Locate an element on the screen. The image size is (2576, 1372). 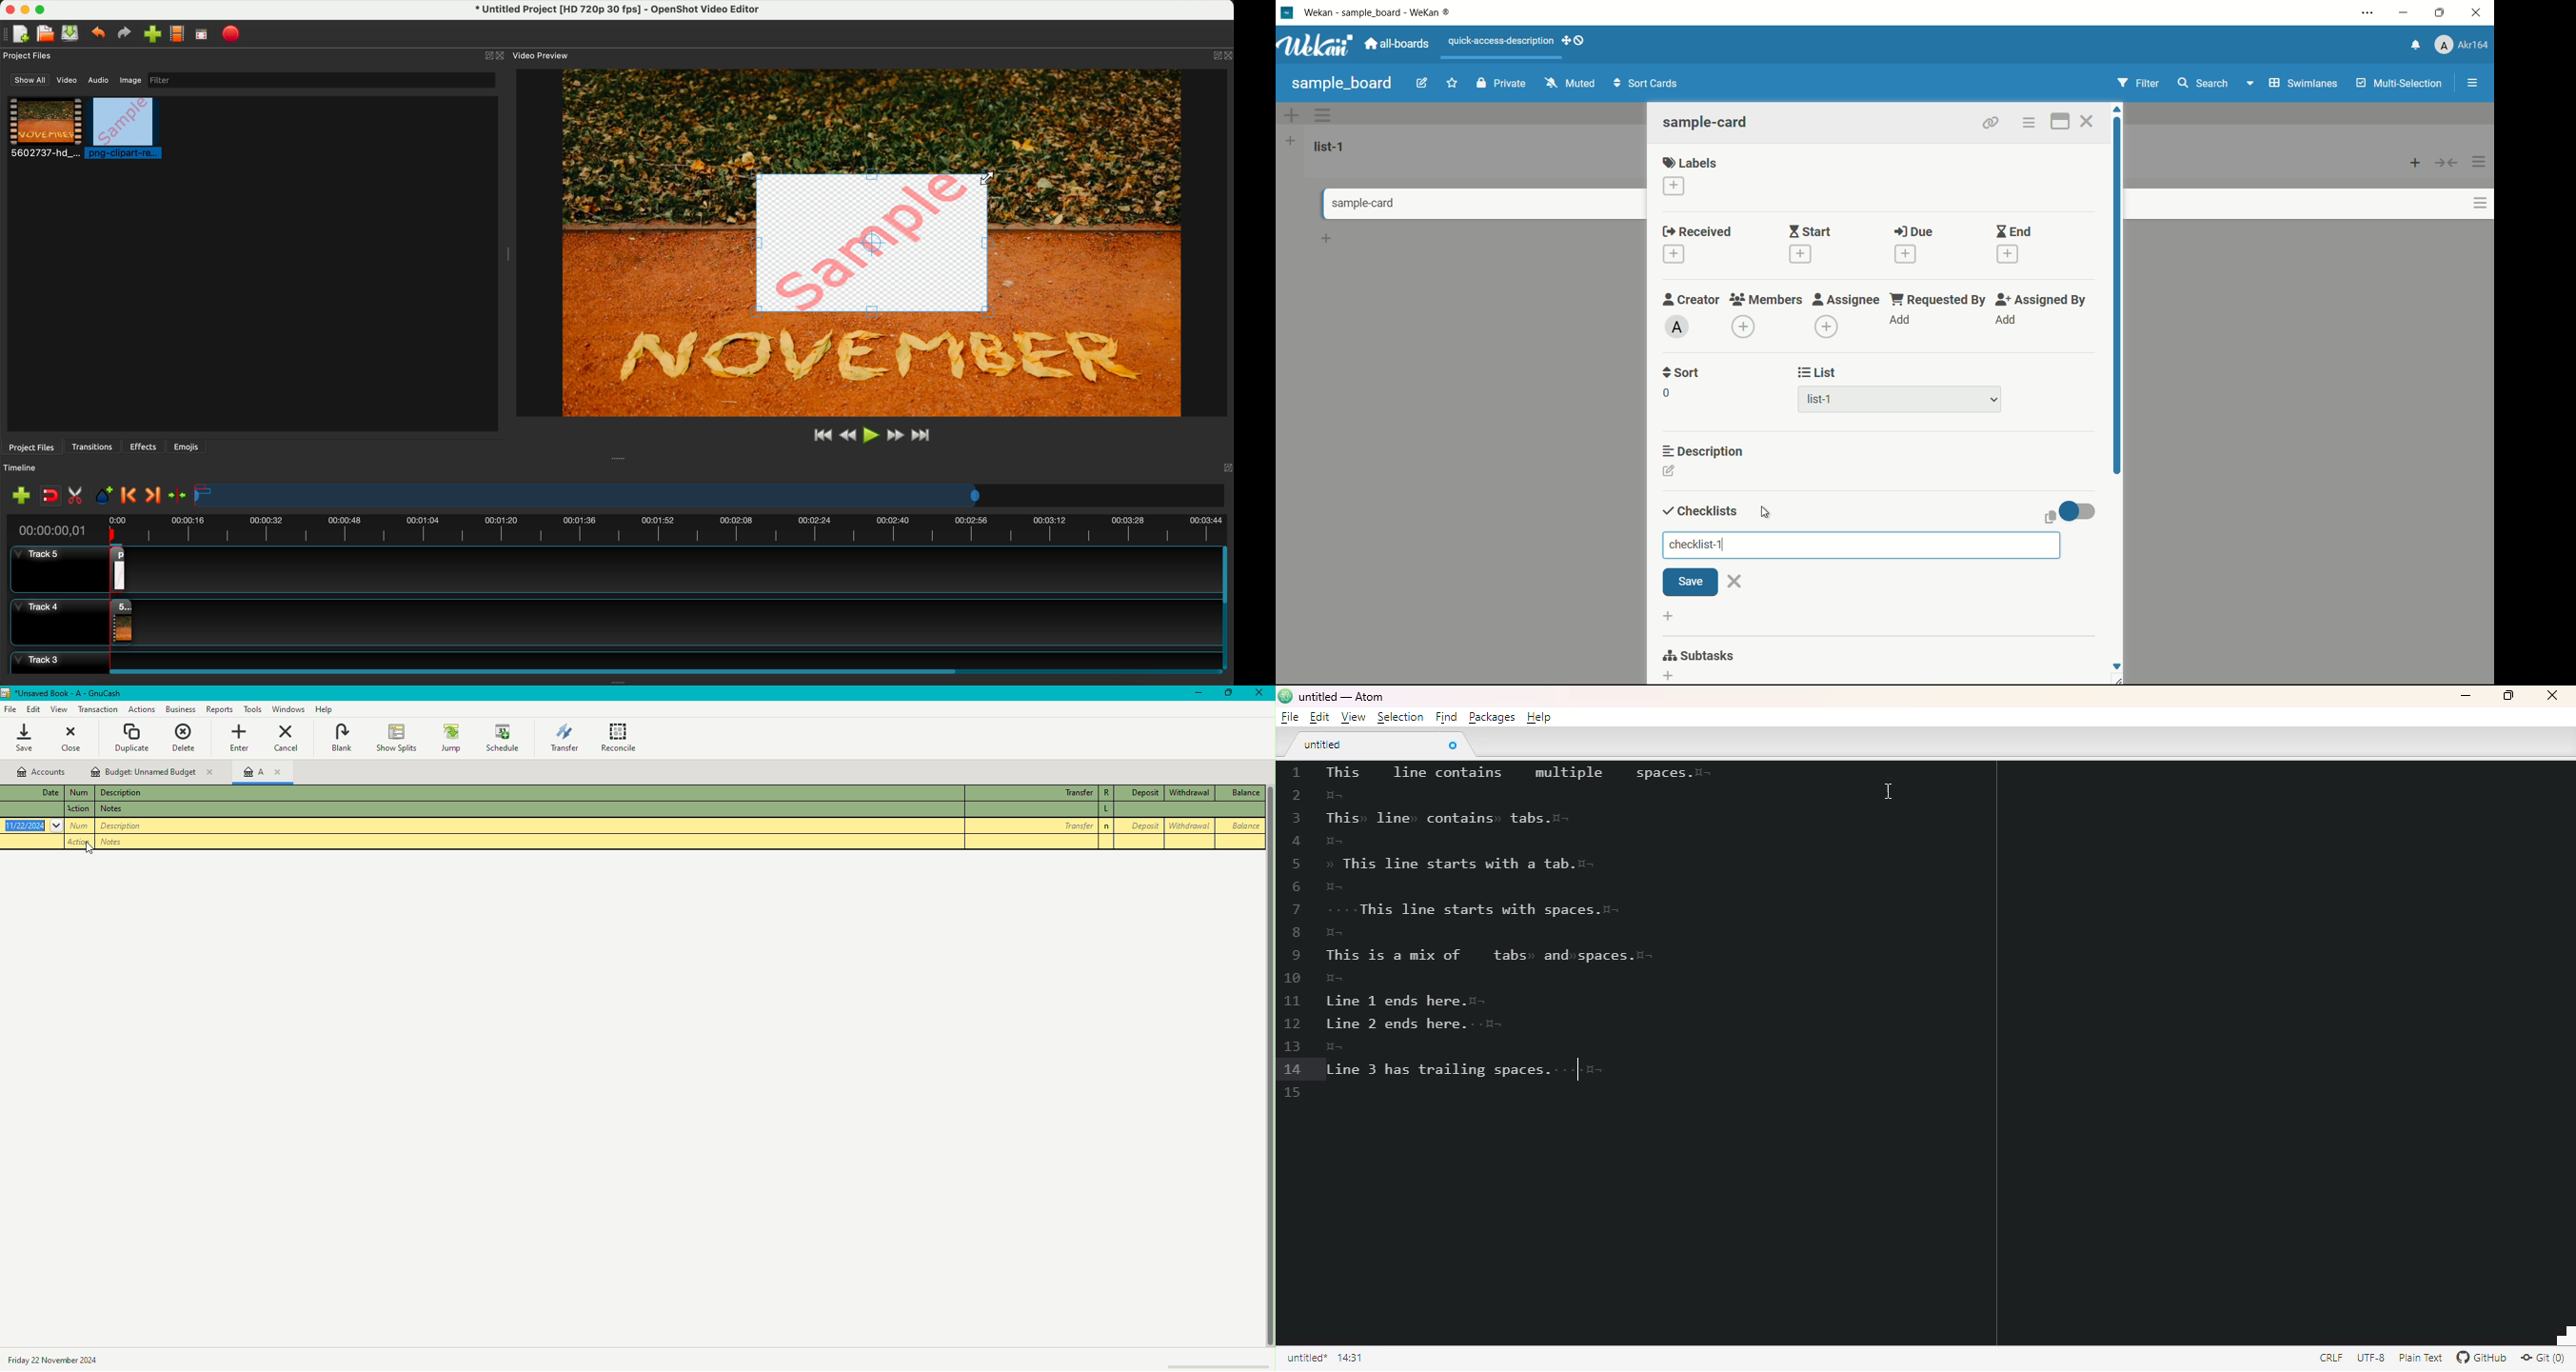
Blank is located at coordinates (341, 739).